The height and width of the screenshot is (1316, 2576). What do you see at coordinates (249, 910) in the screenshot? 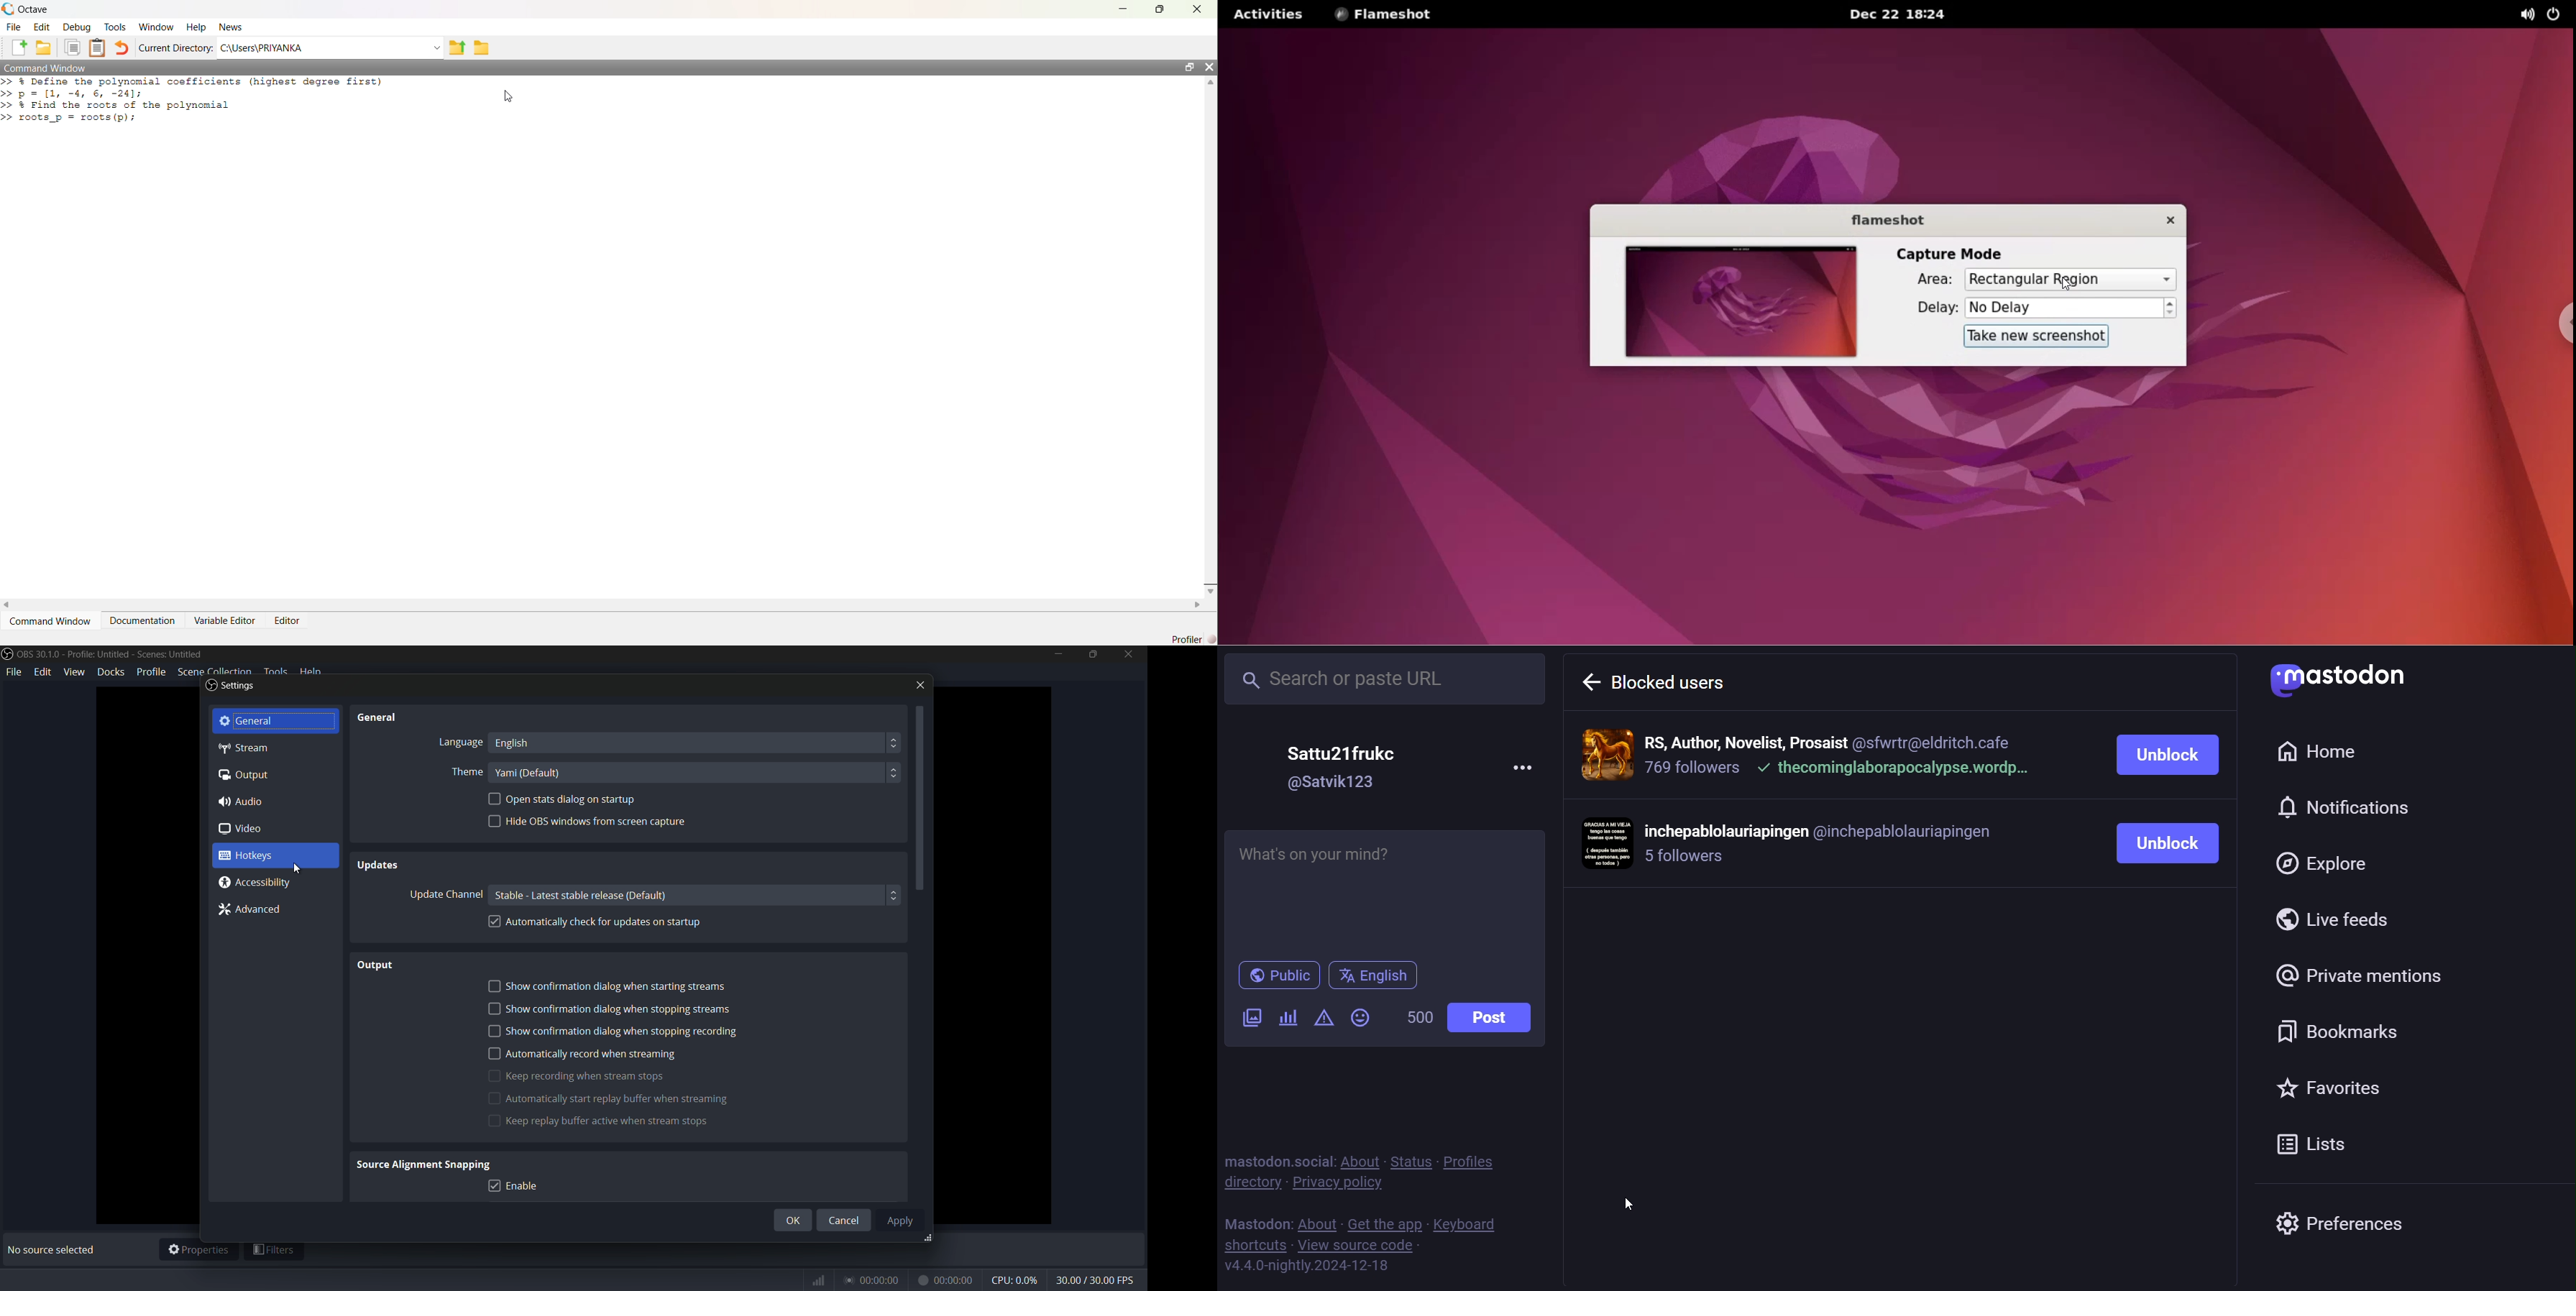
I see `advanced` at bounding box center [249, 910].